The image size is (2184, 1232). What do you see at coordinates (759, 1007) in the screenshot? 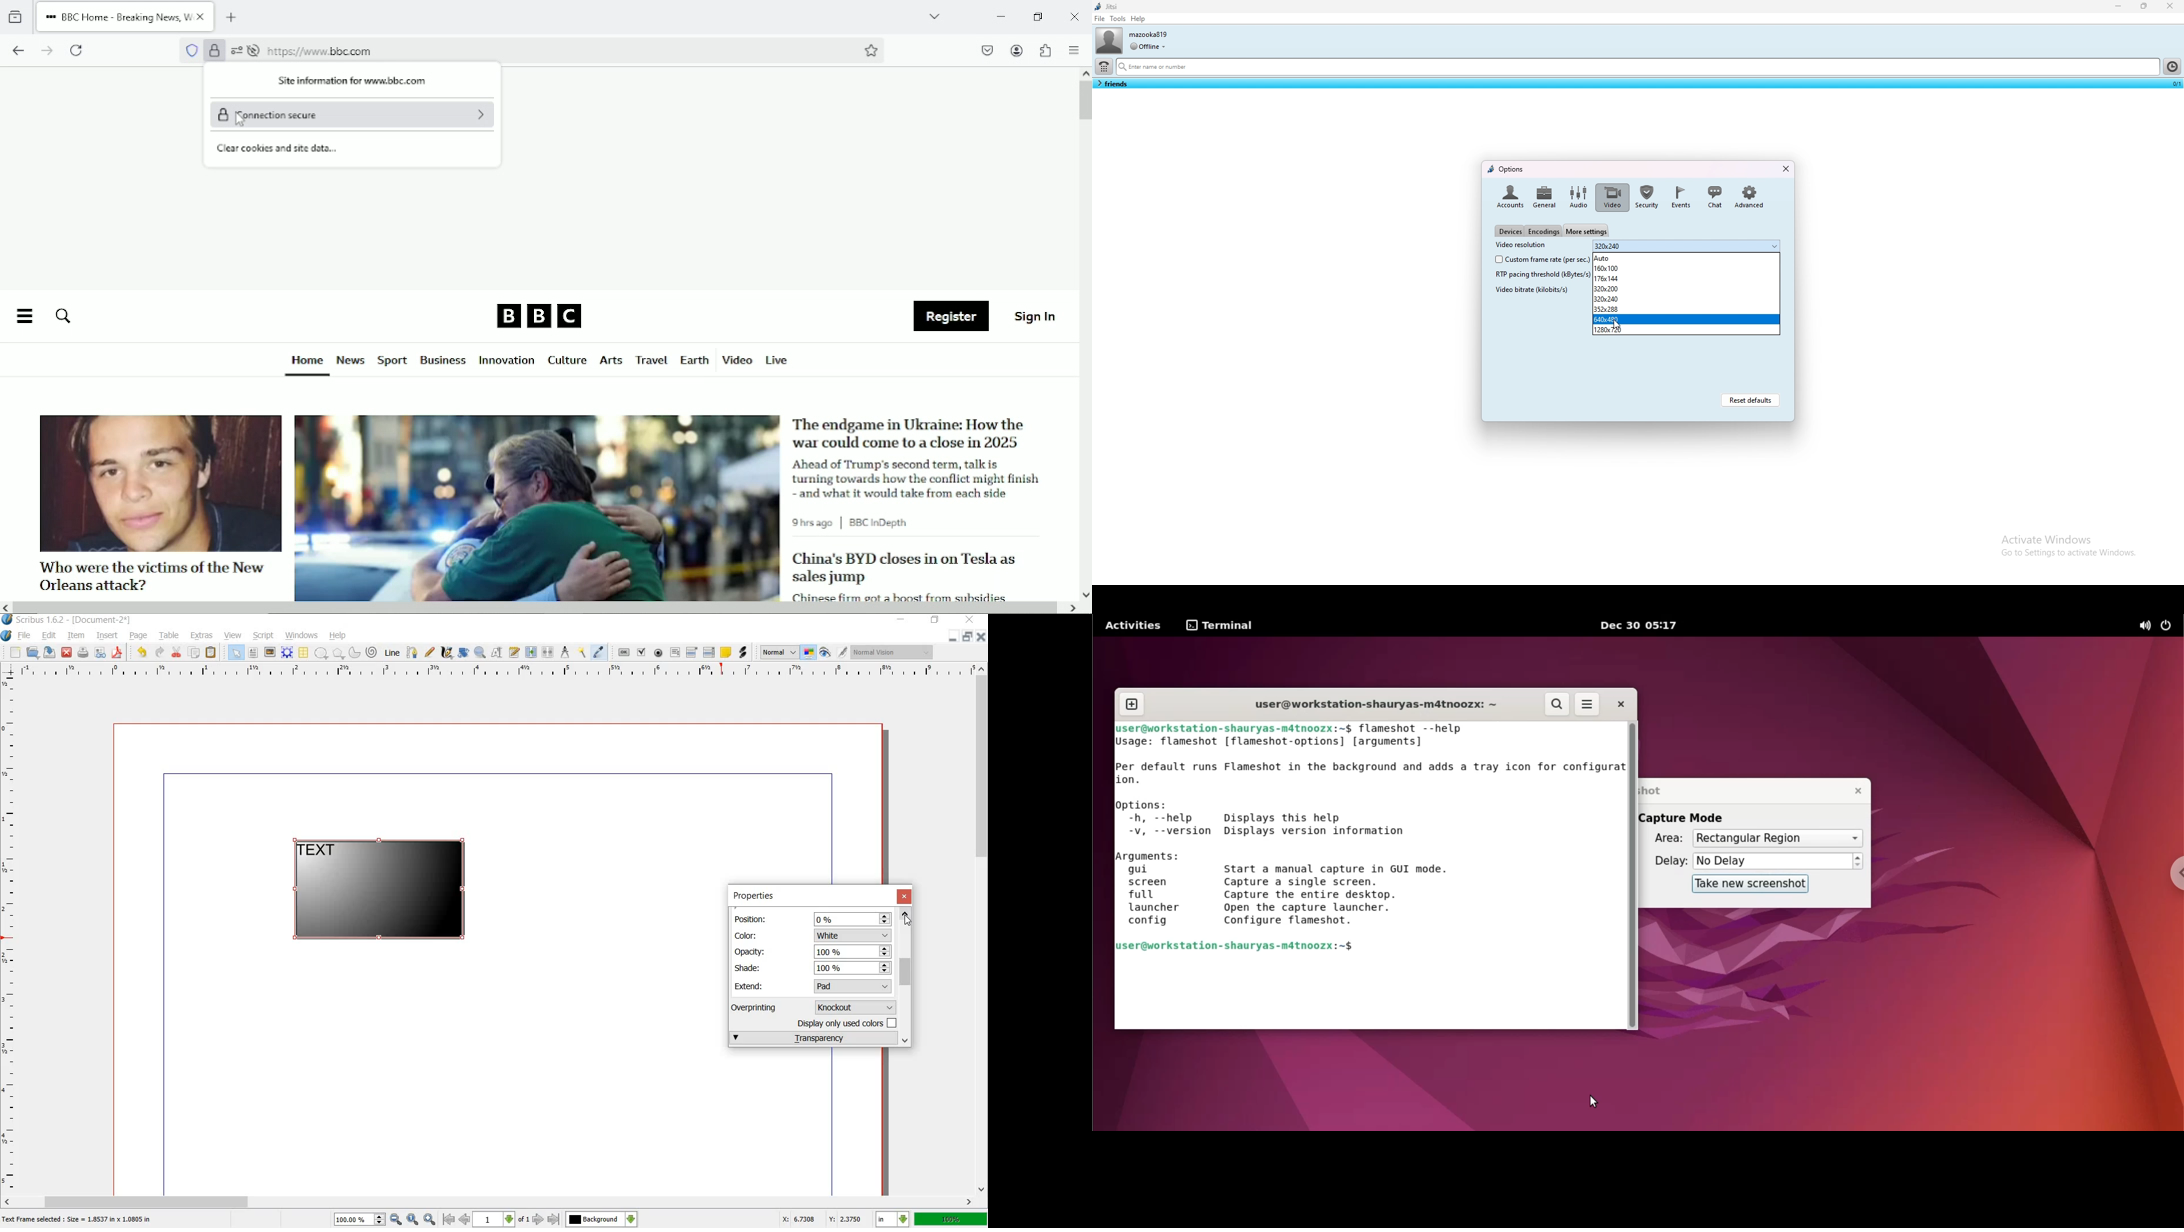
I see `overprinting` at bounding box center [759, 1007].